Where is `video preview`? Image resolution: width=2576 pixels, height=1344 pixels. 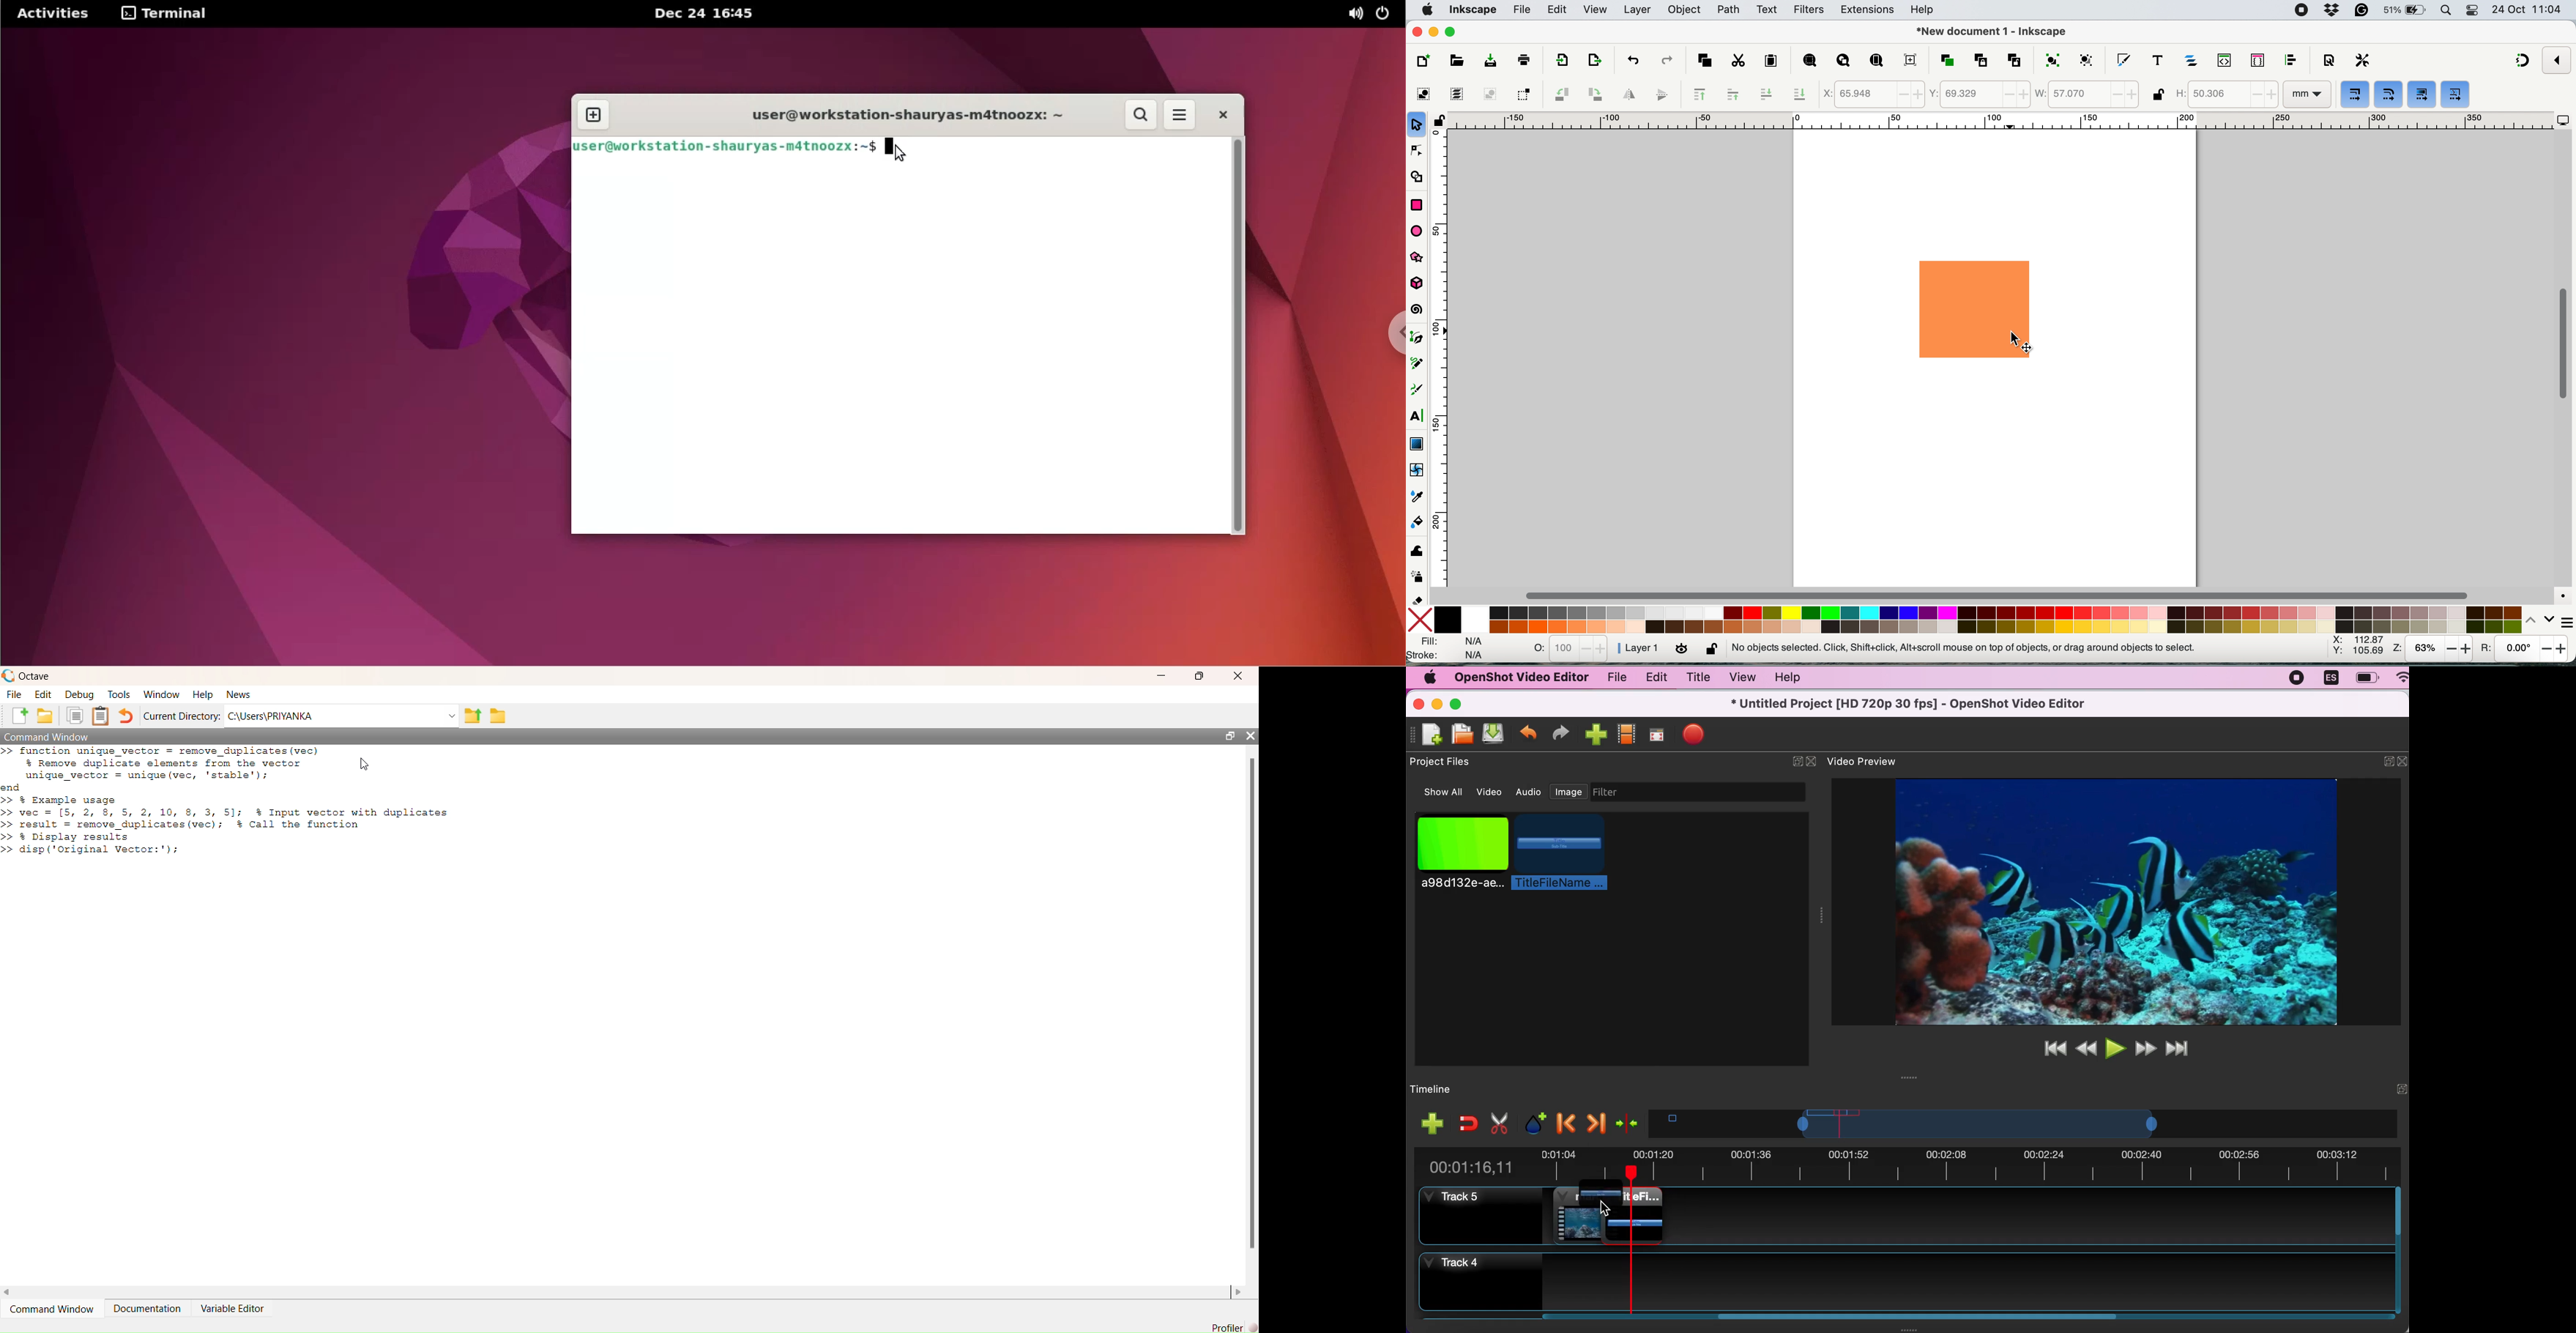 video preview is located at coordinates (2104, 900).